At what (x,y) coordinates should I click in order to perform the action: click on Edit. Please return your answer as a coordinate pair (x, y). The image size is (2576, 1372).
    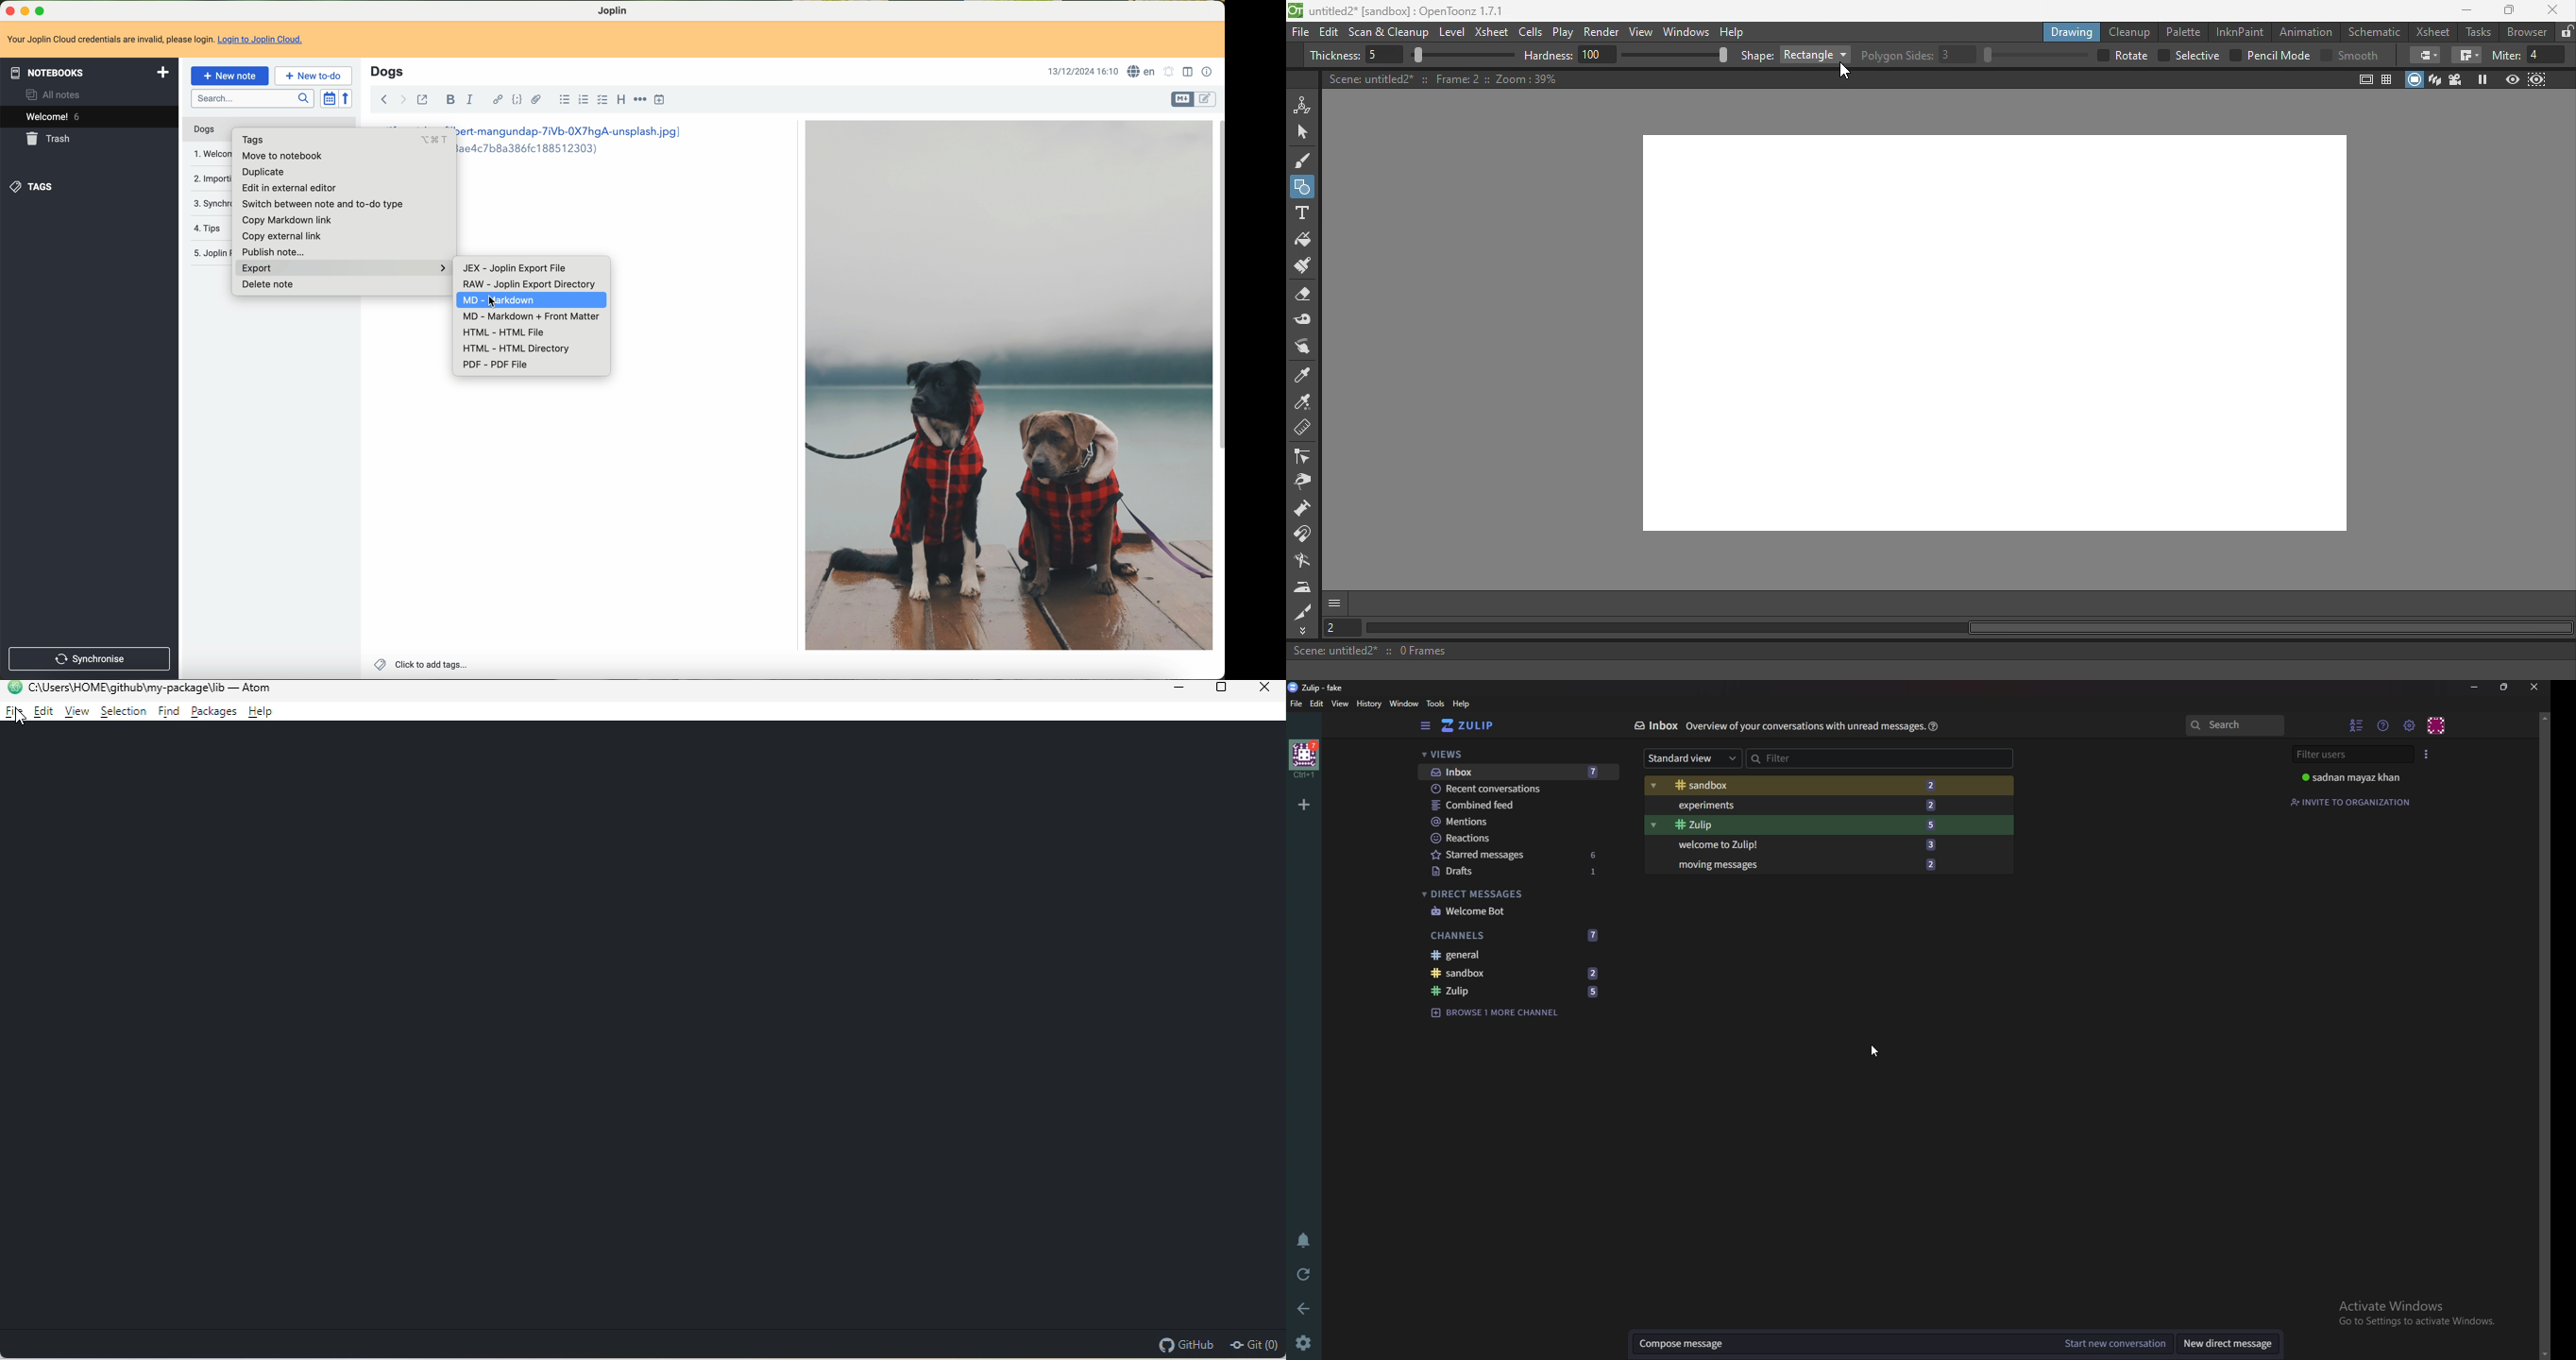
    Looking at the image, I should click on (1317, 706).